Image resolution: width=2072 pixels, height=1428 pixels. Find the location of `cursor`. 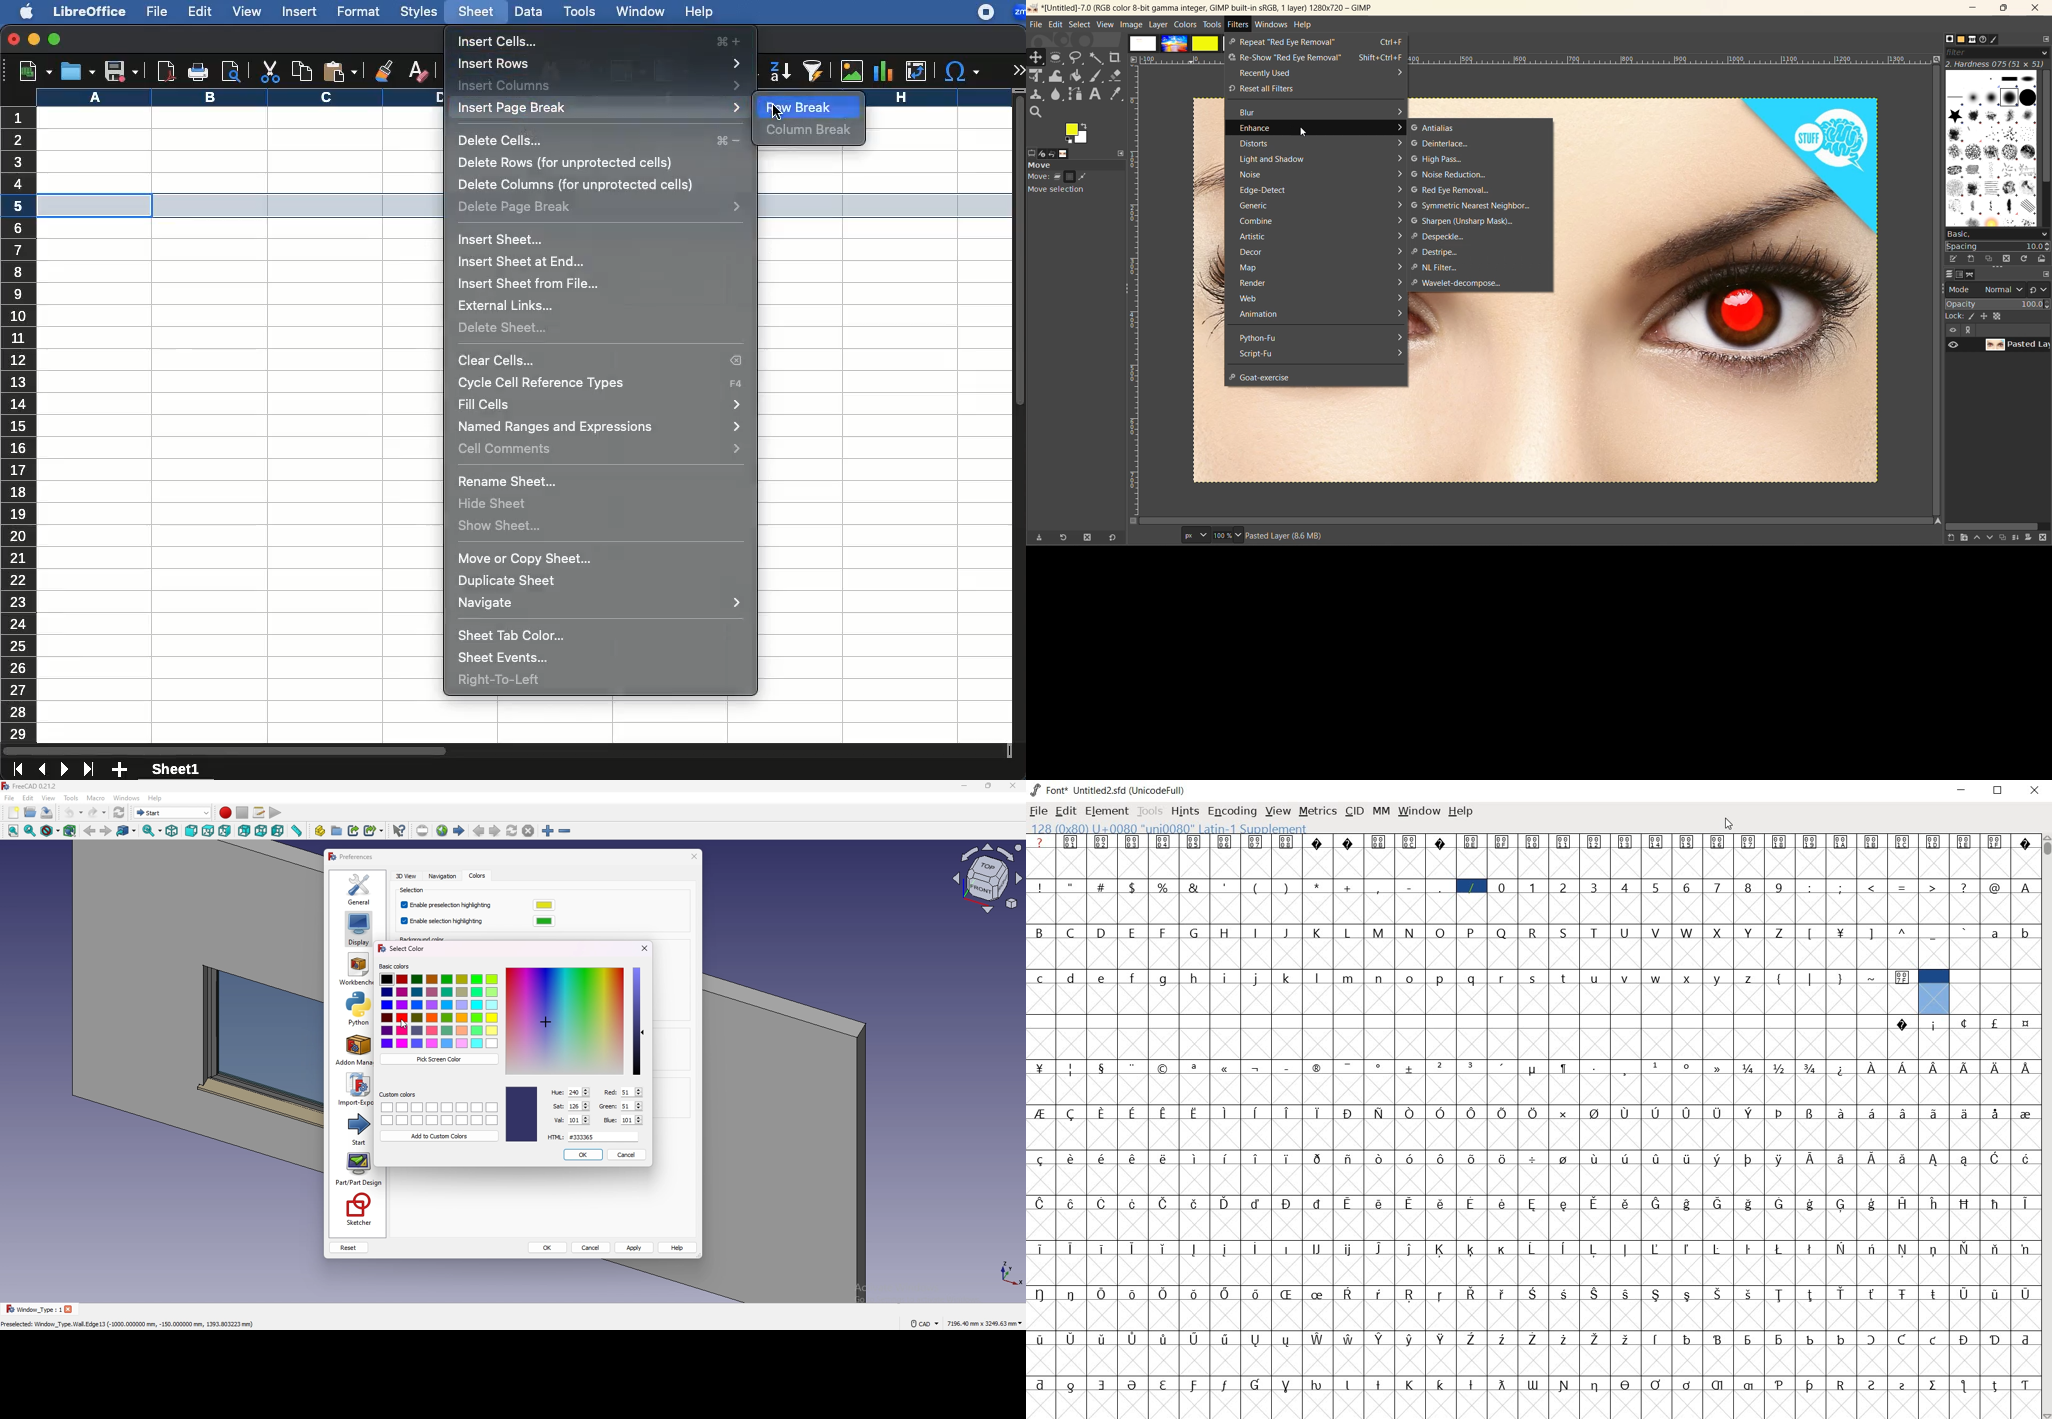

cursor is located at coordinates (1304, 131).